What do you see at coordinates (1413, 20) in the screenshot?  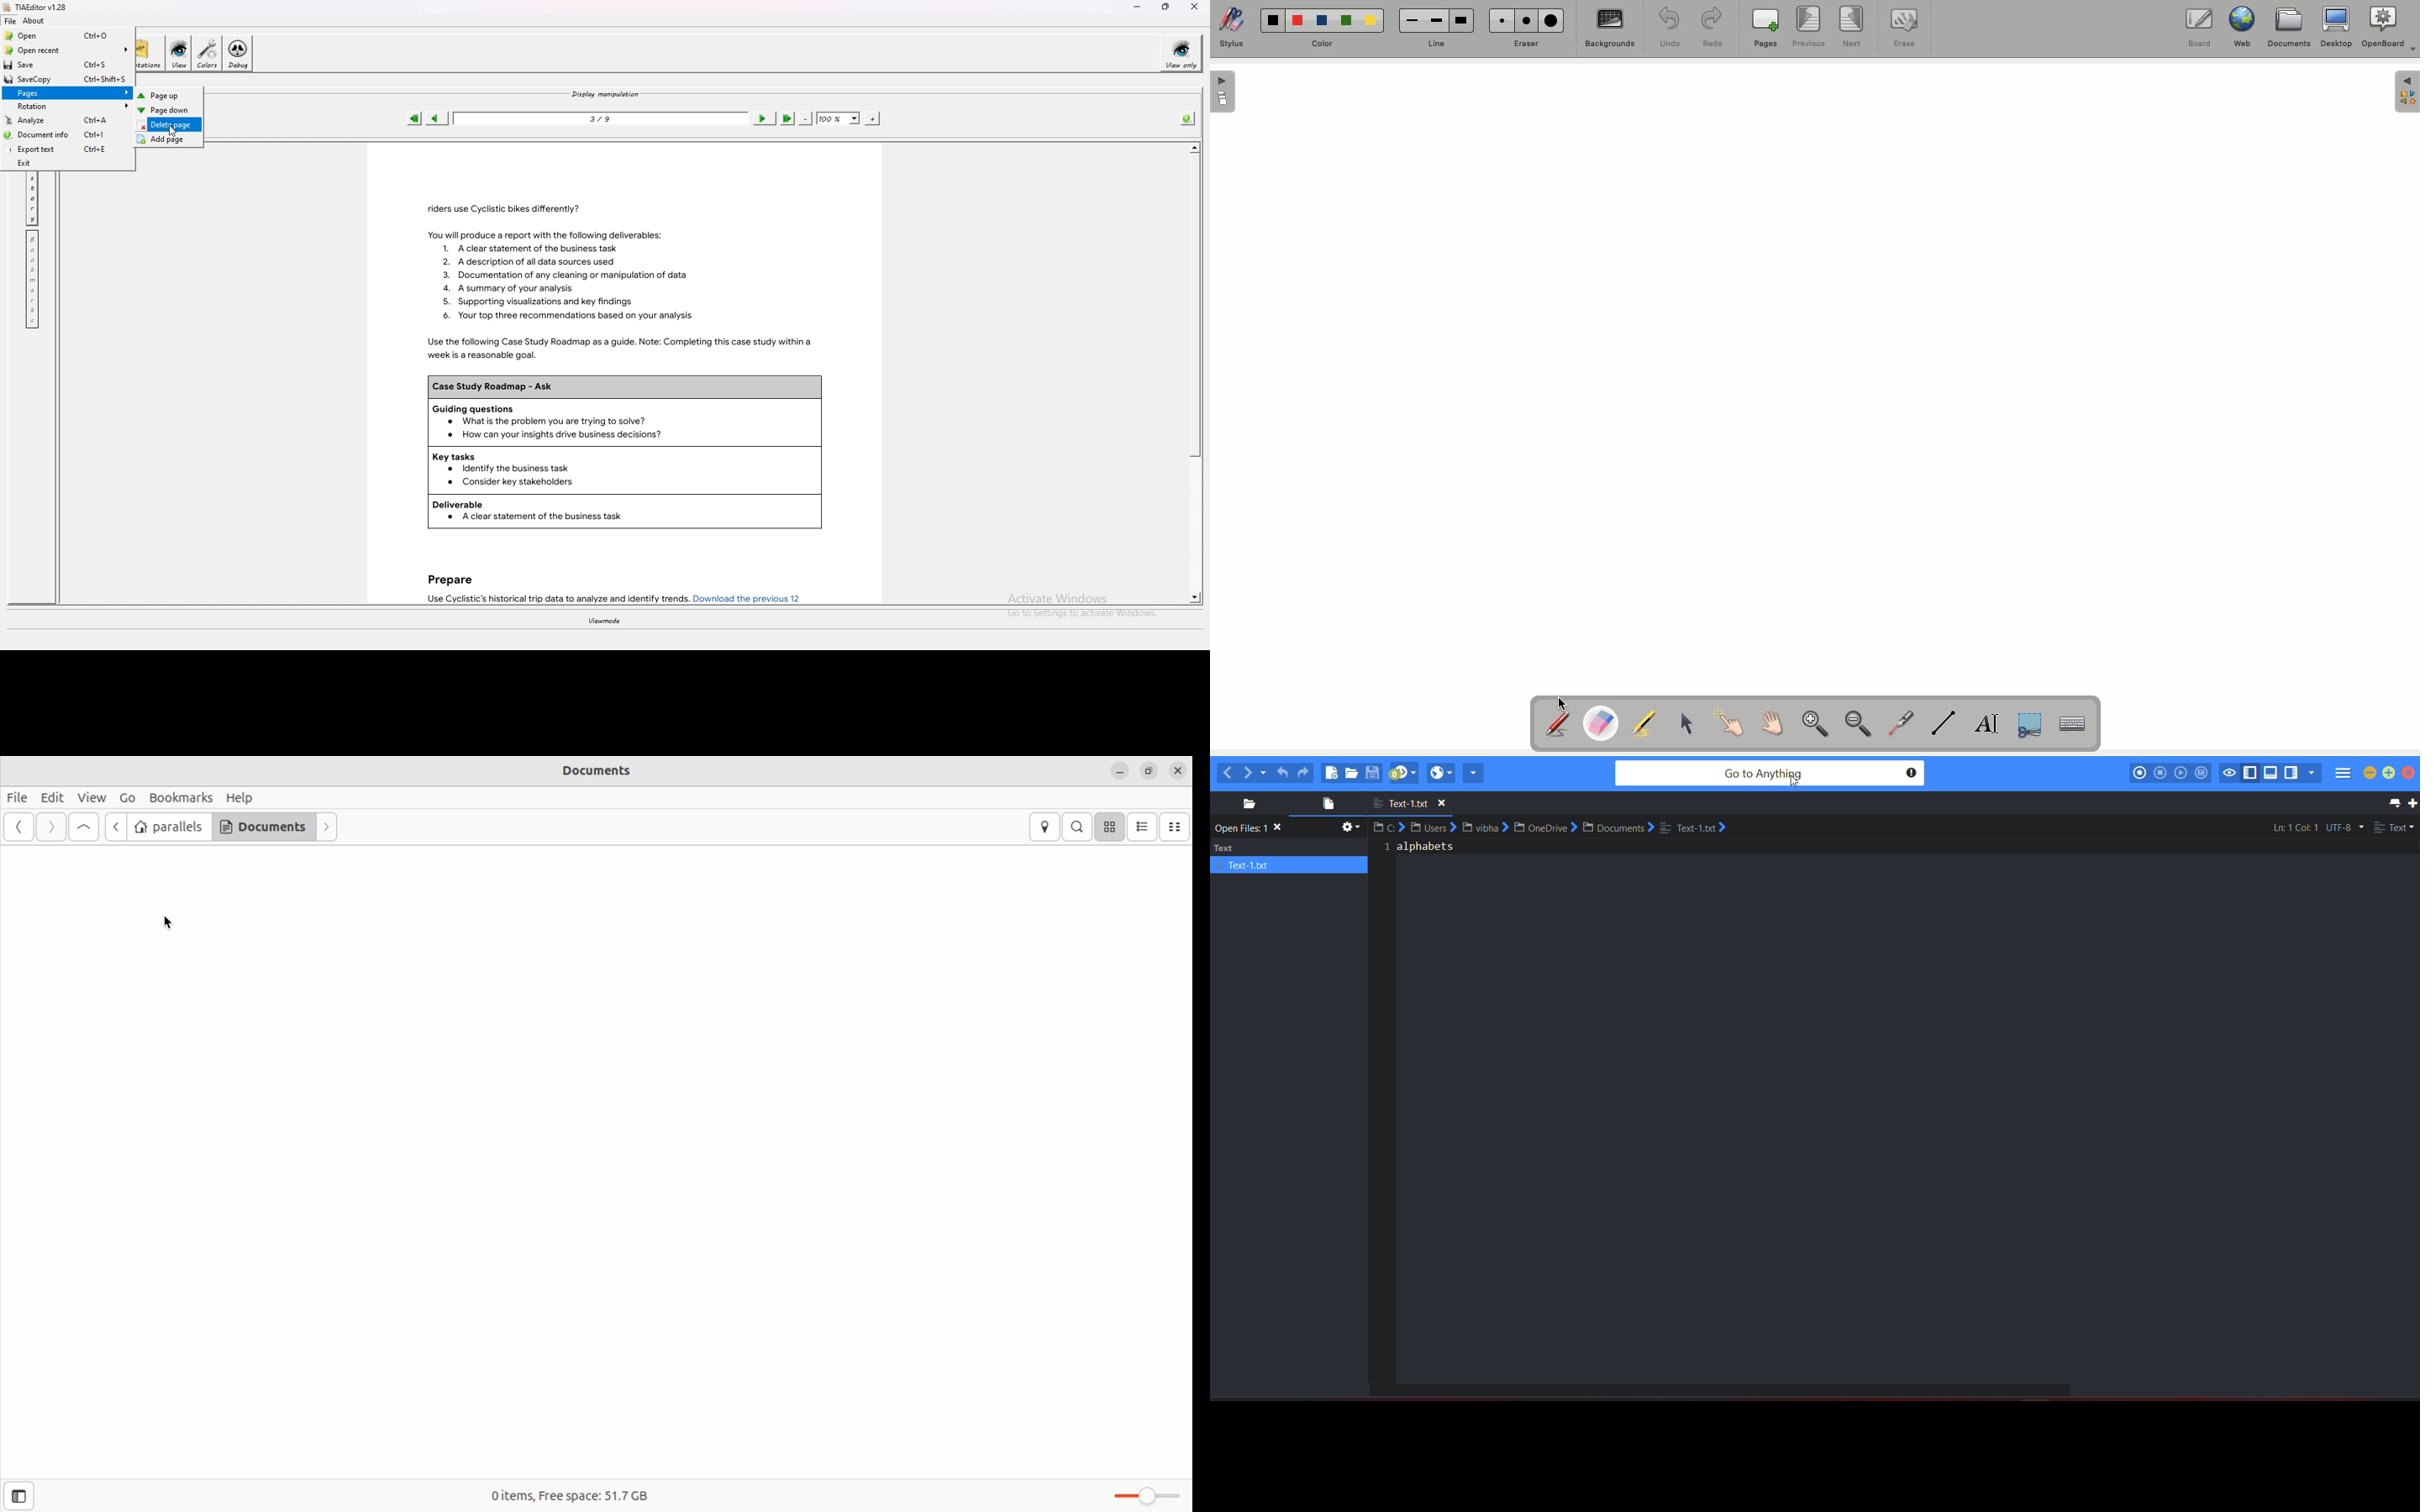 I see `Small` at bounding box center [1413, 20].